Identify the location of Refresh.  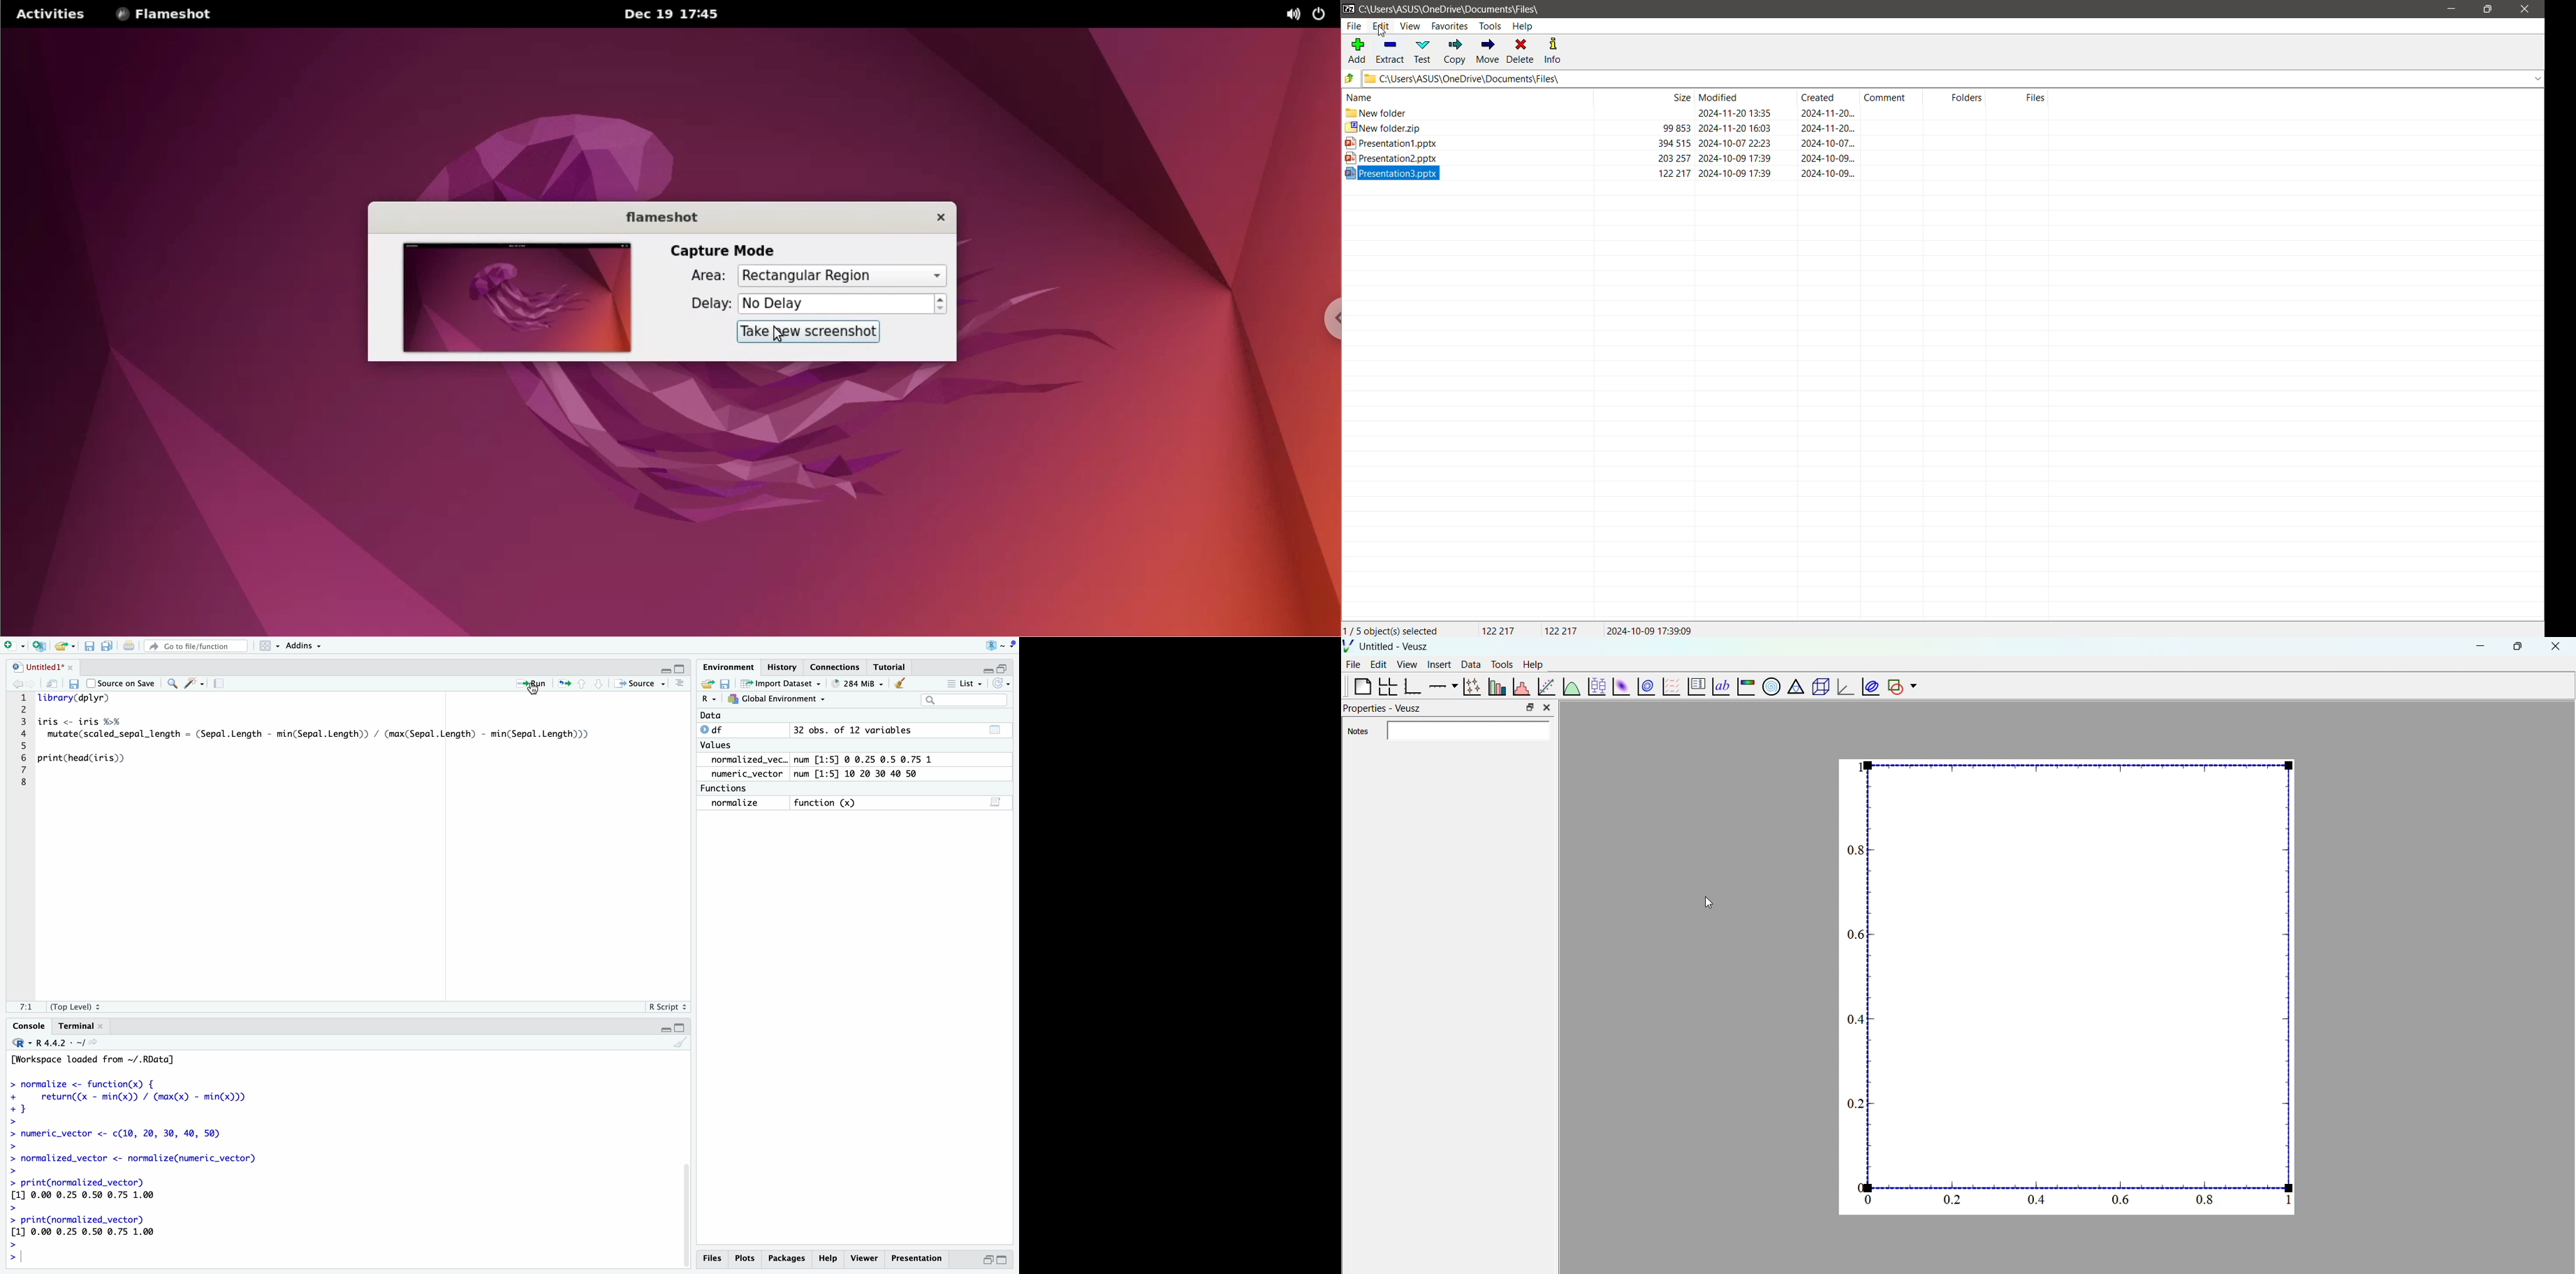
(53, 683).